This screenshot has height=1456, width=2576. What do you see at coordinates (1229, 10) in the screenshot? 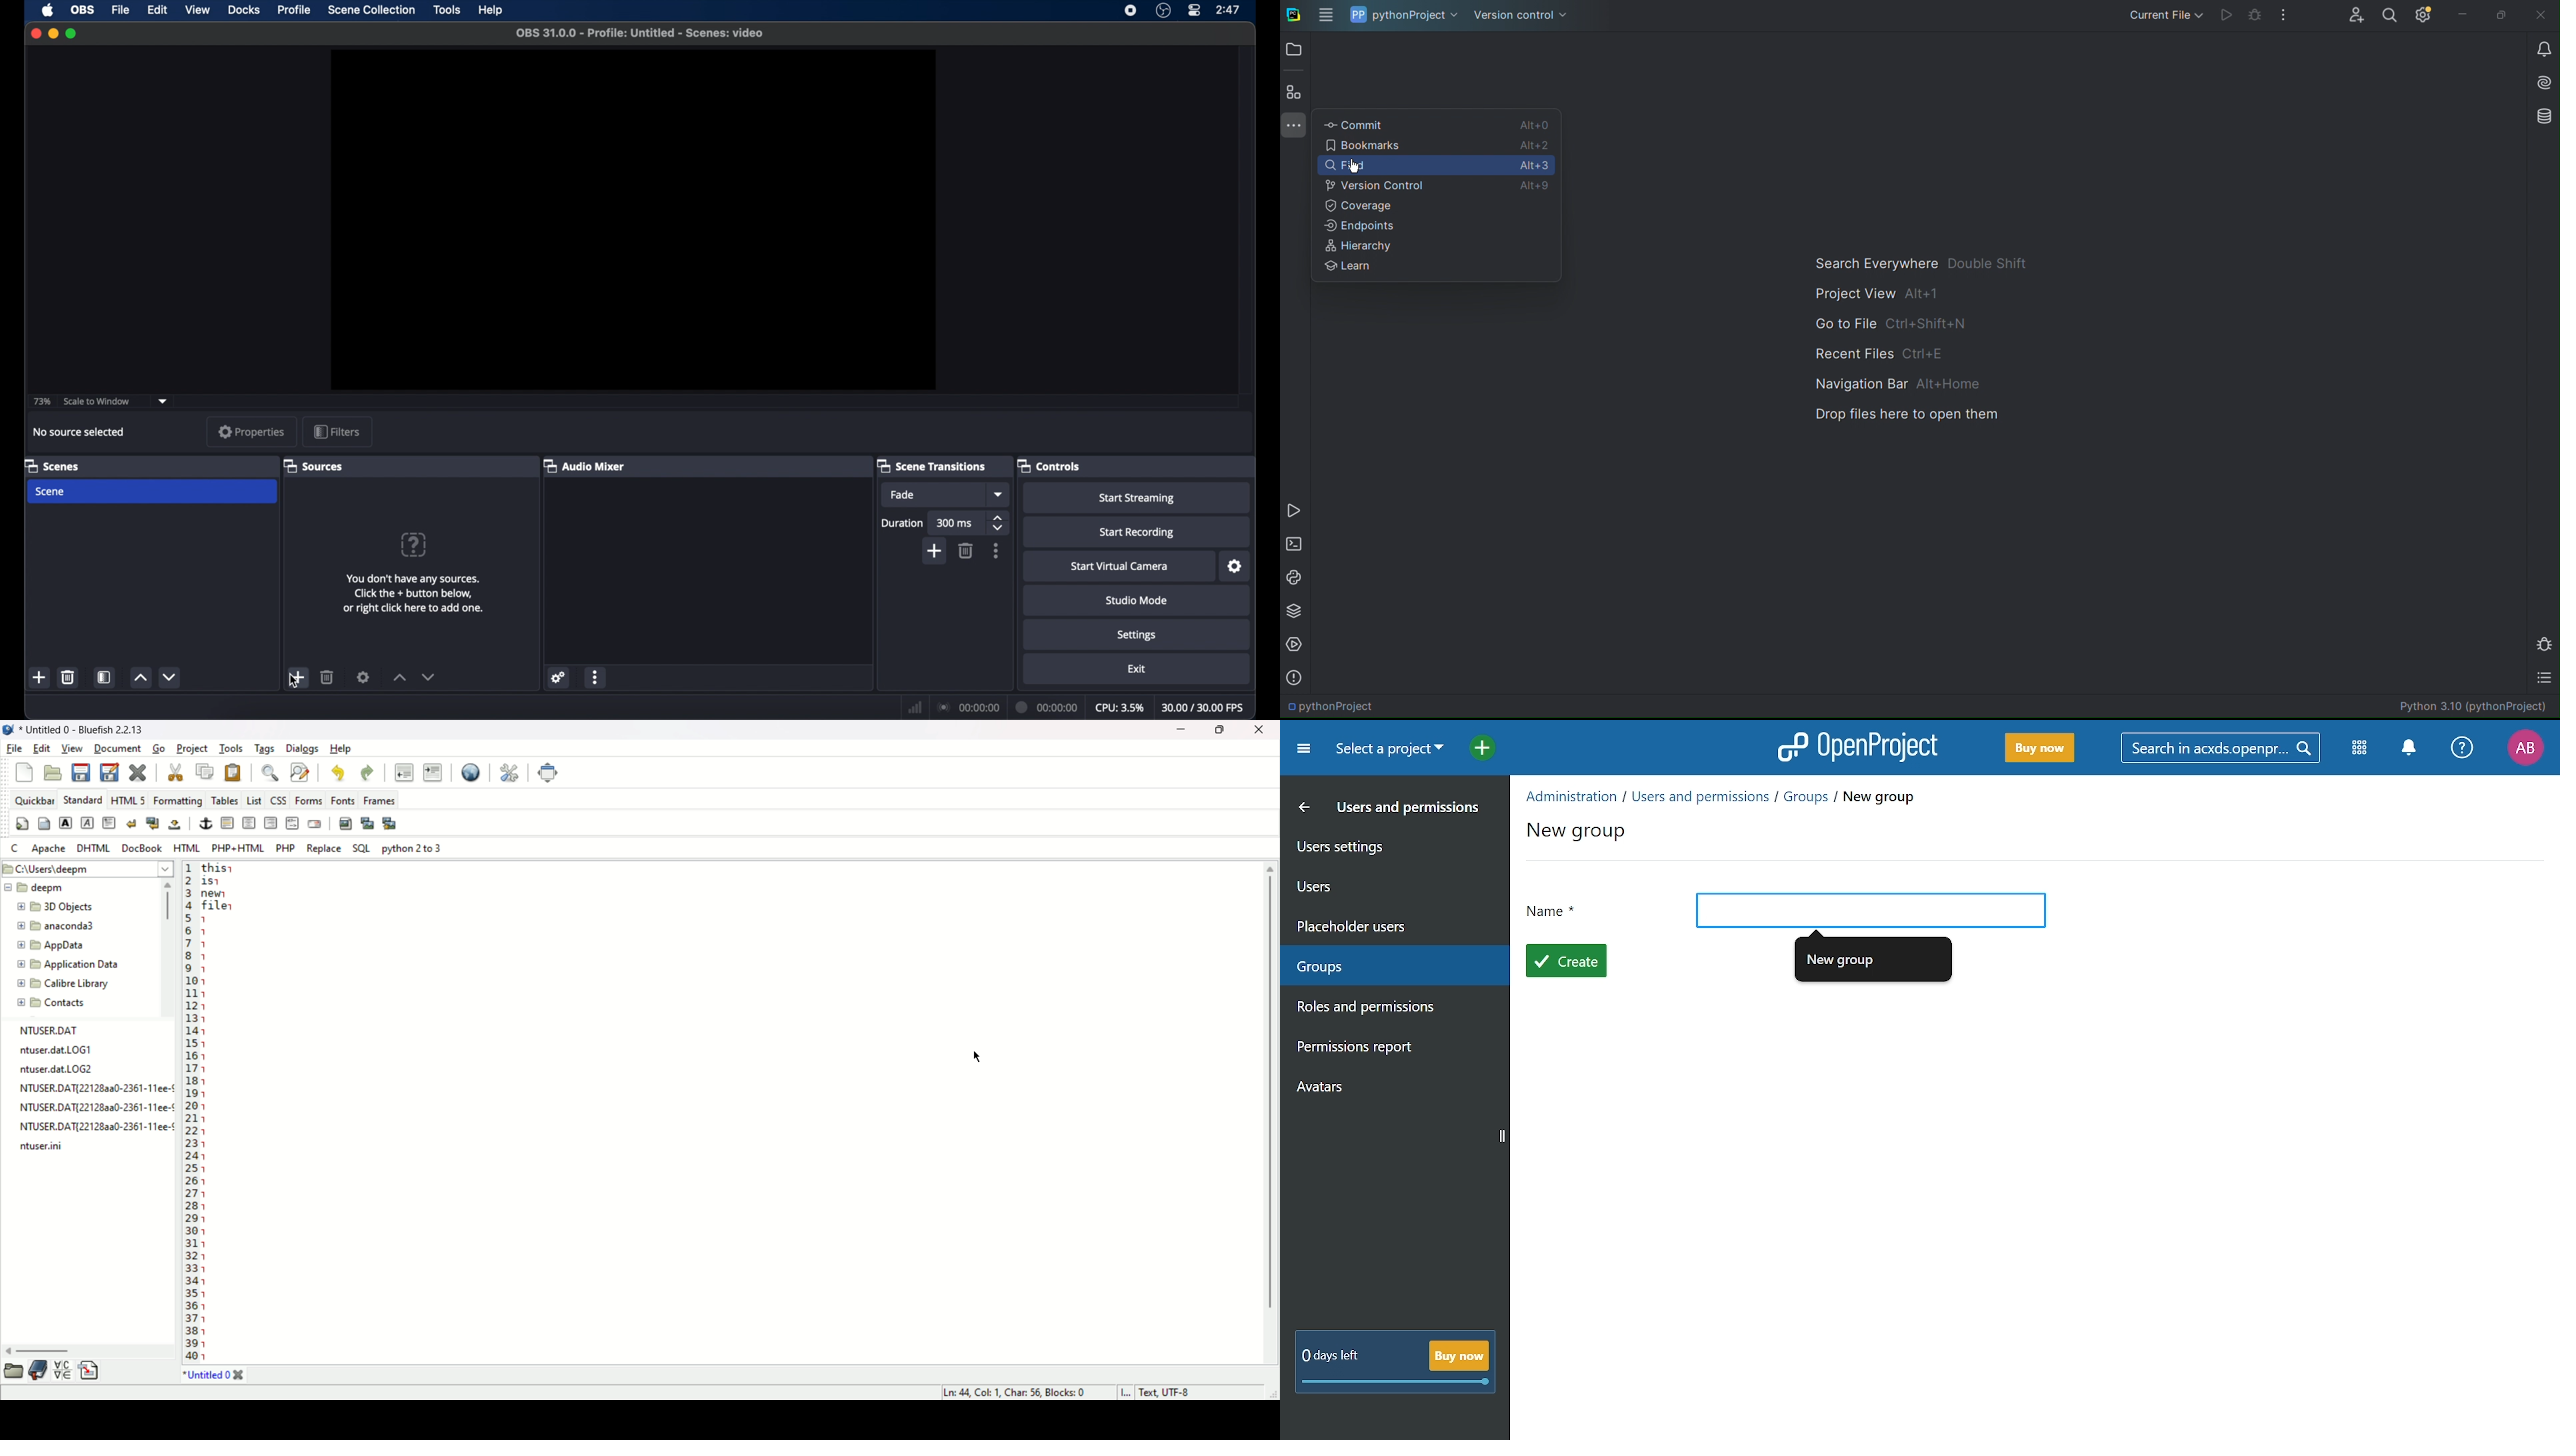
I see `time` at bounding box center [1229, 10].